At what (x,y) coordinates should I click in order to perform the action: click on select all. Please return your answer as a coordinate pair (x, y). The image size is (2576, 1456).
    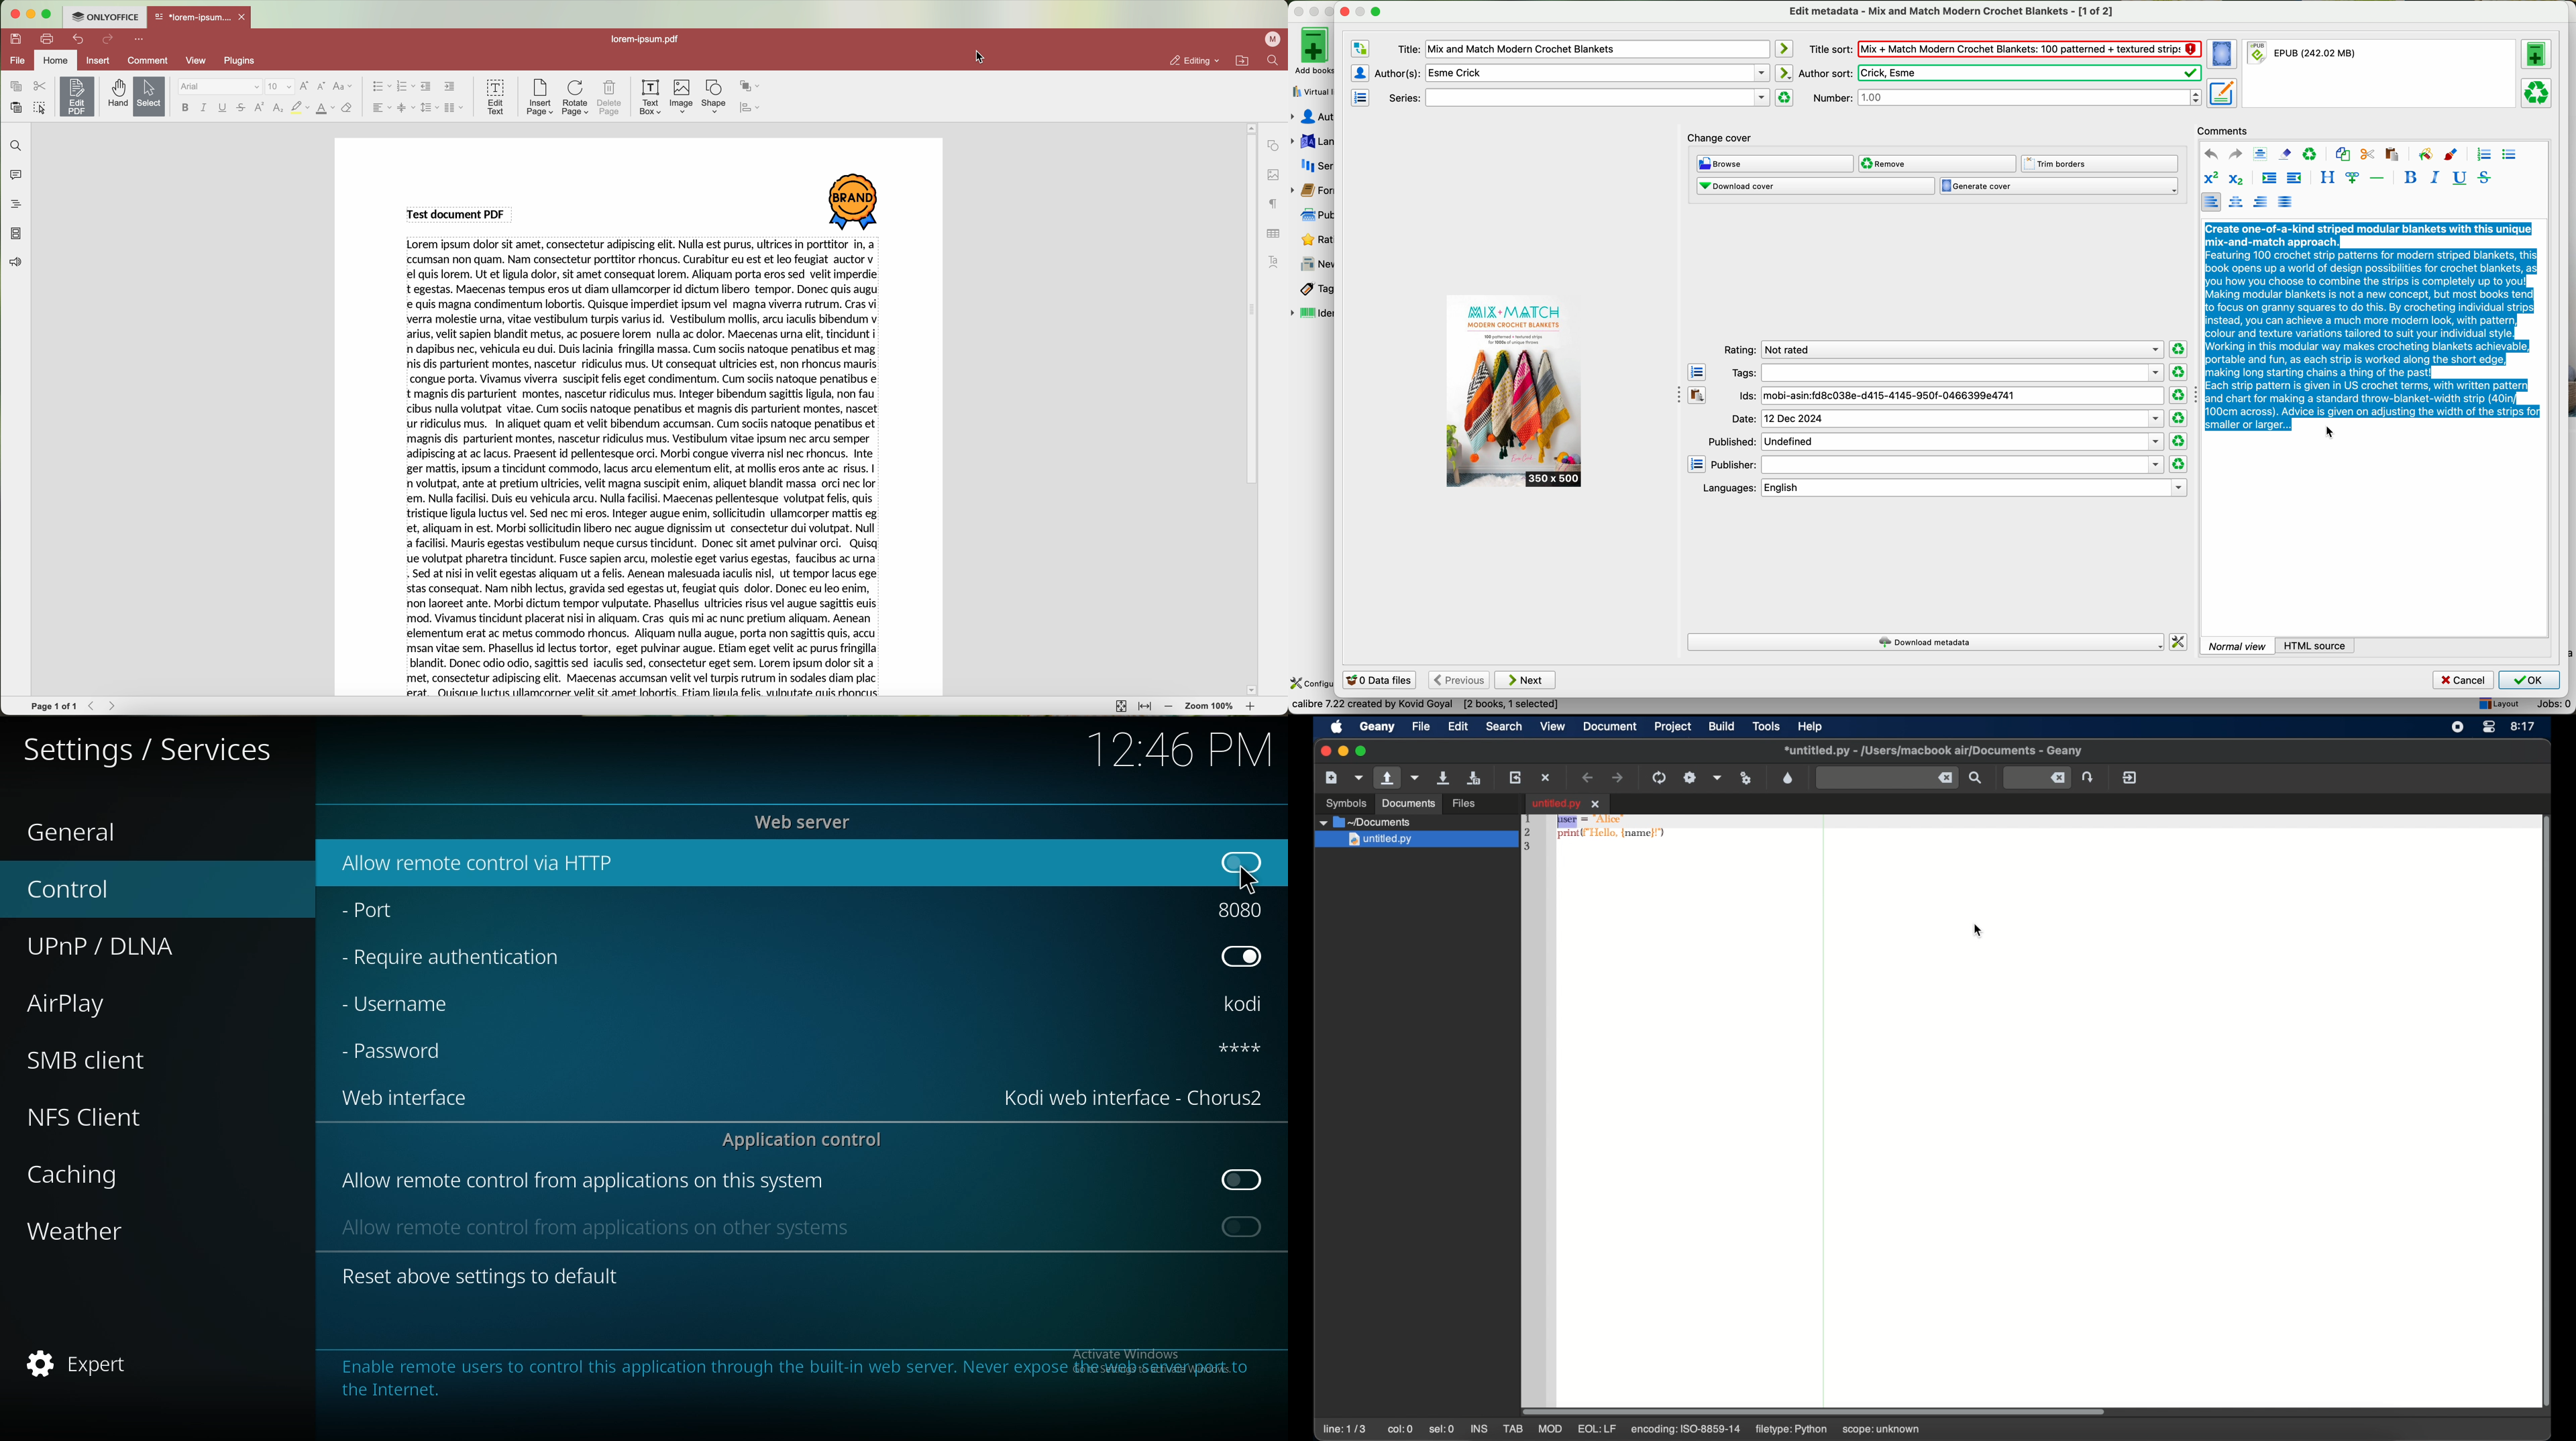
    Looking at the image, I should click on (2260, 154).